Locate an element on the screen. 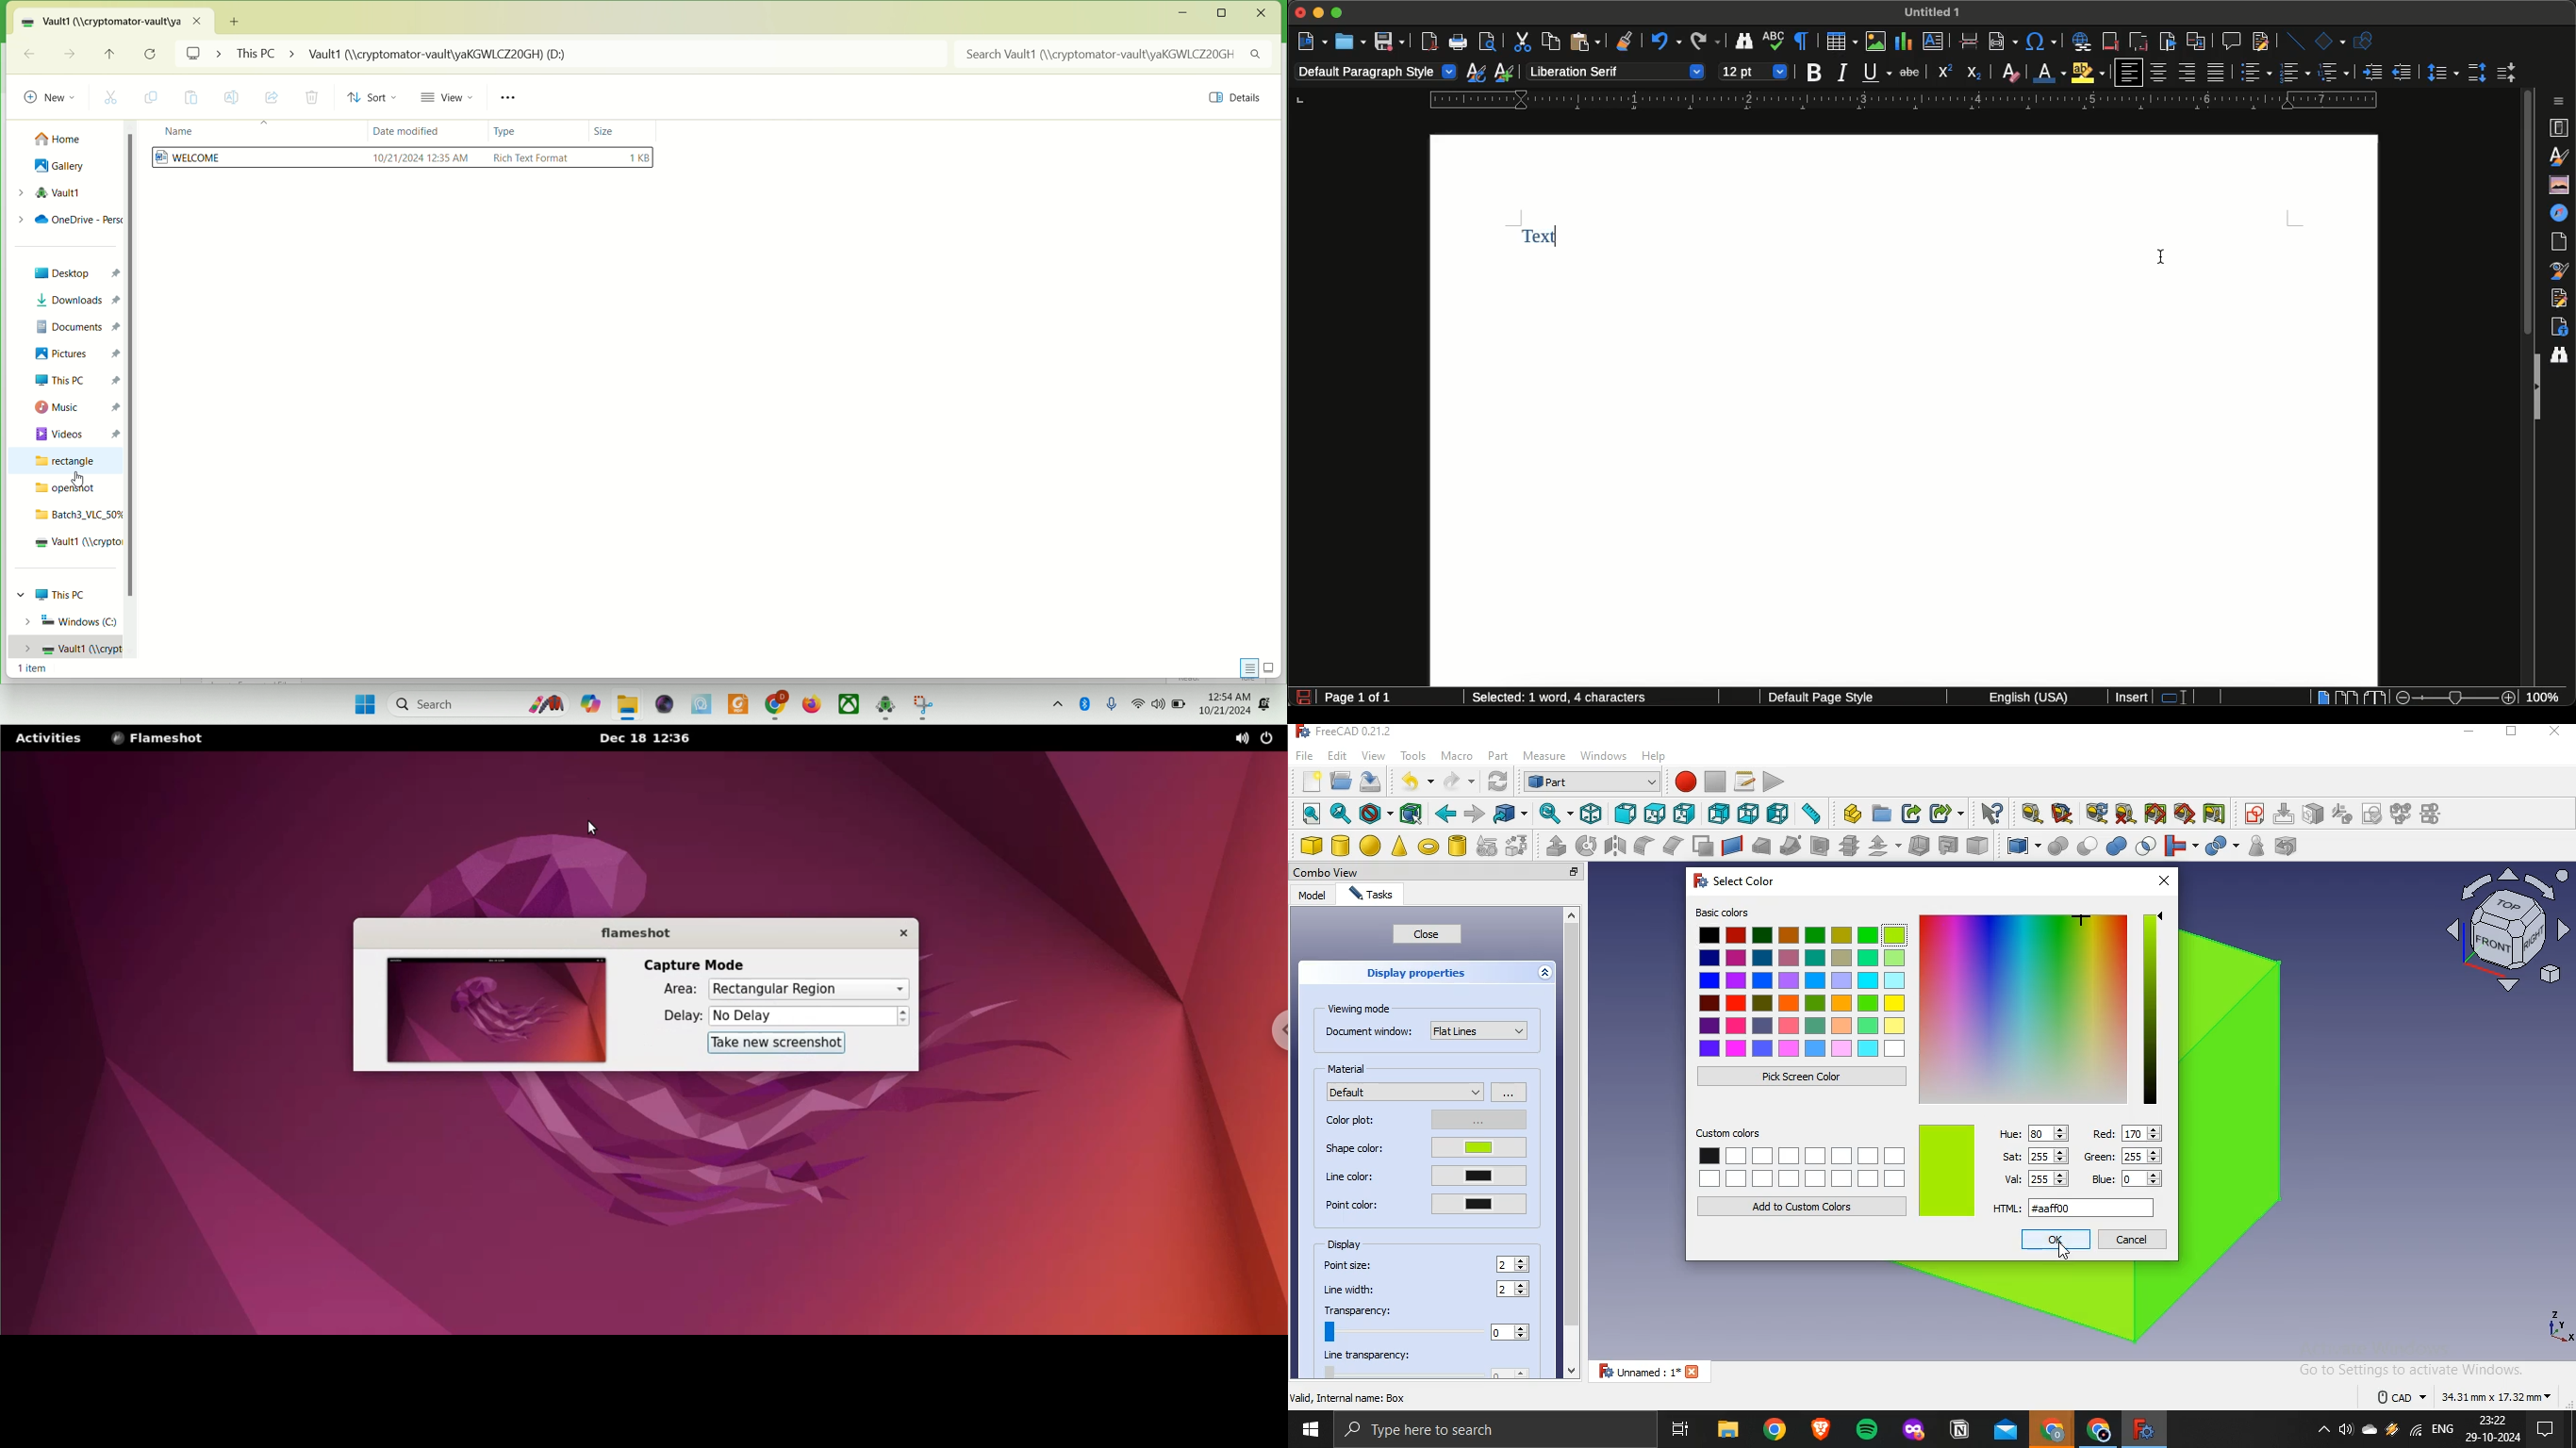 The width and height of the screenshot is (2576, 1456). material is located at coordinates (1350, 1068).